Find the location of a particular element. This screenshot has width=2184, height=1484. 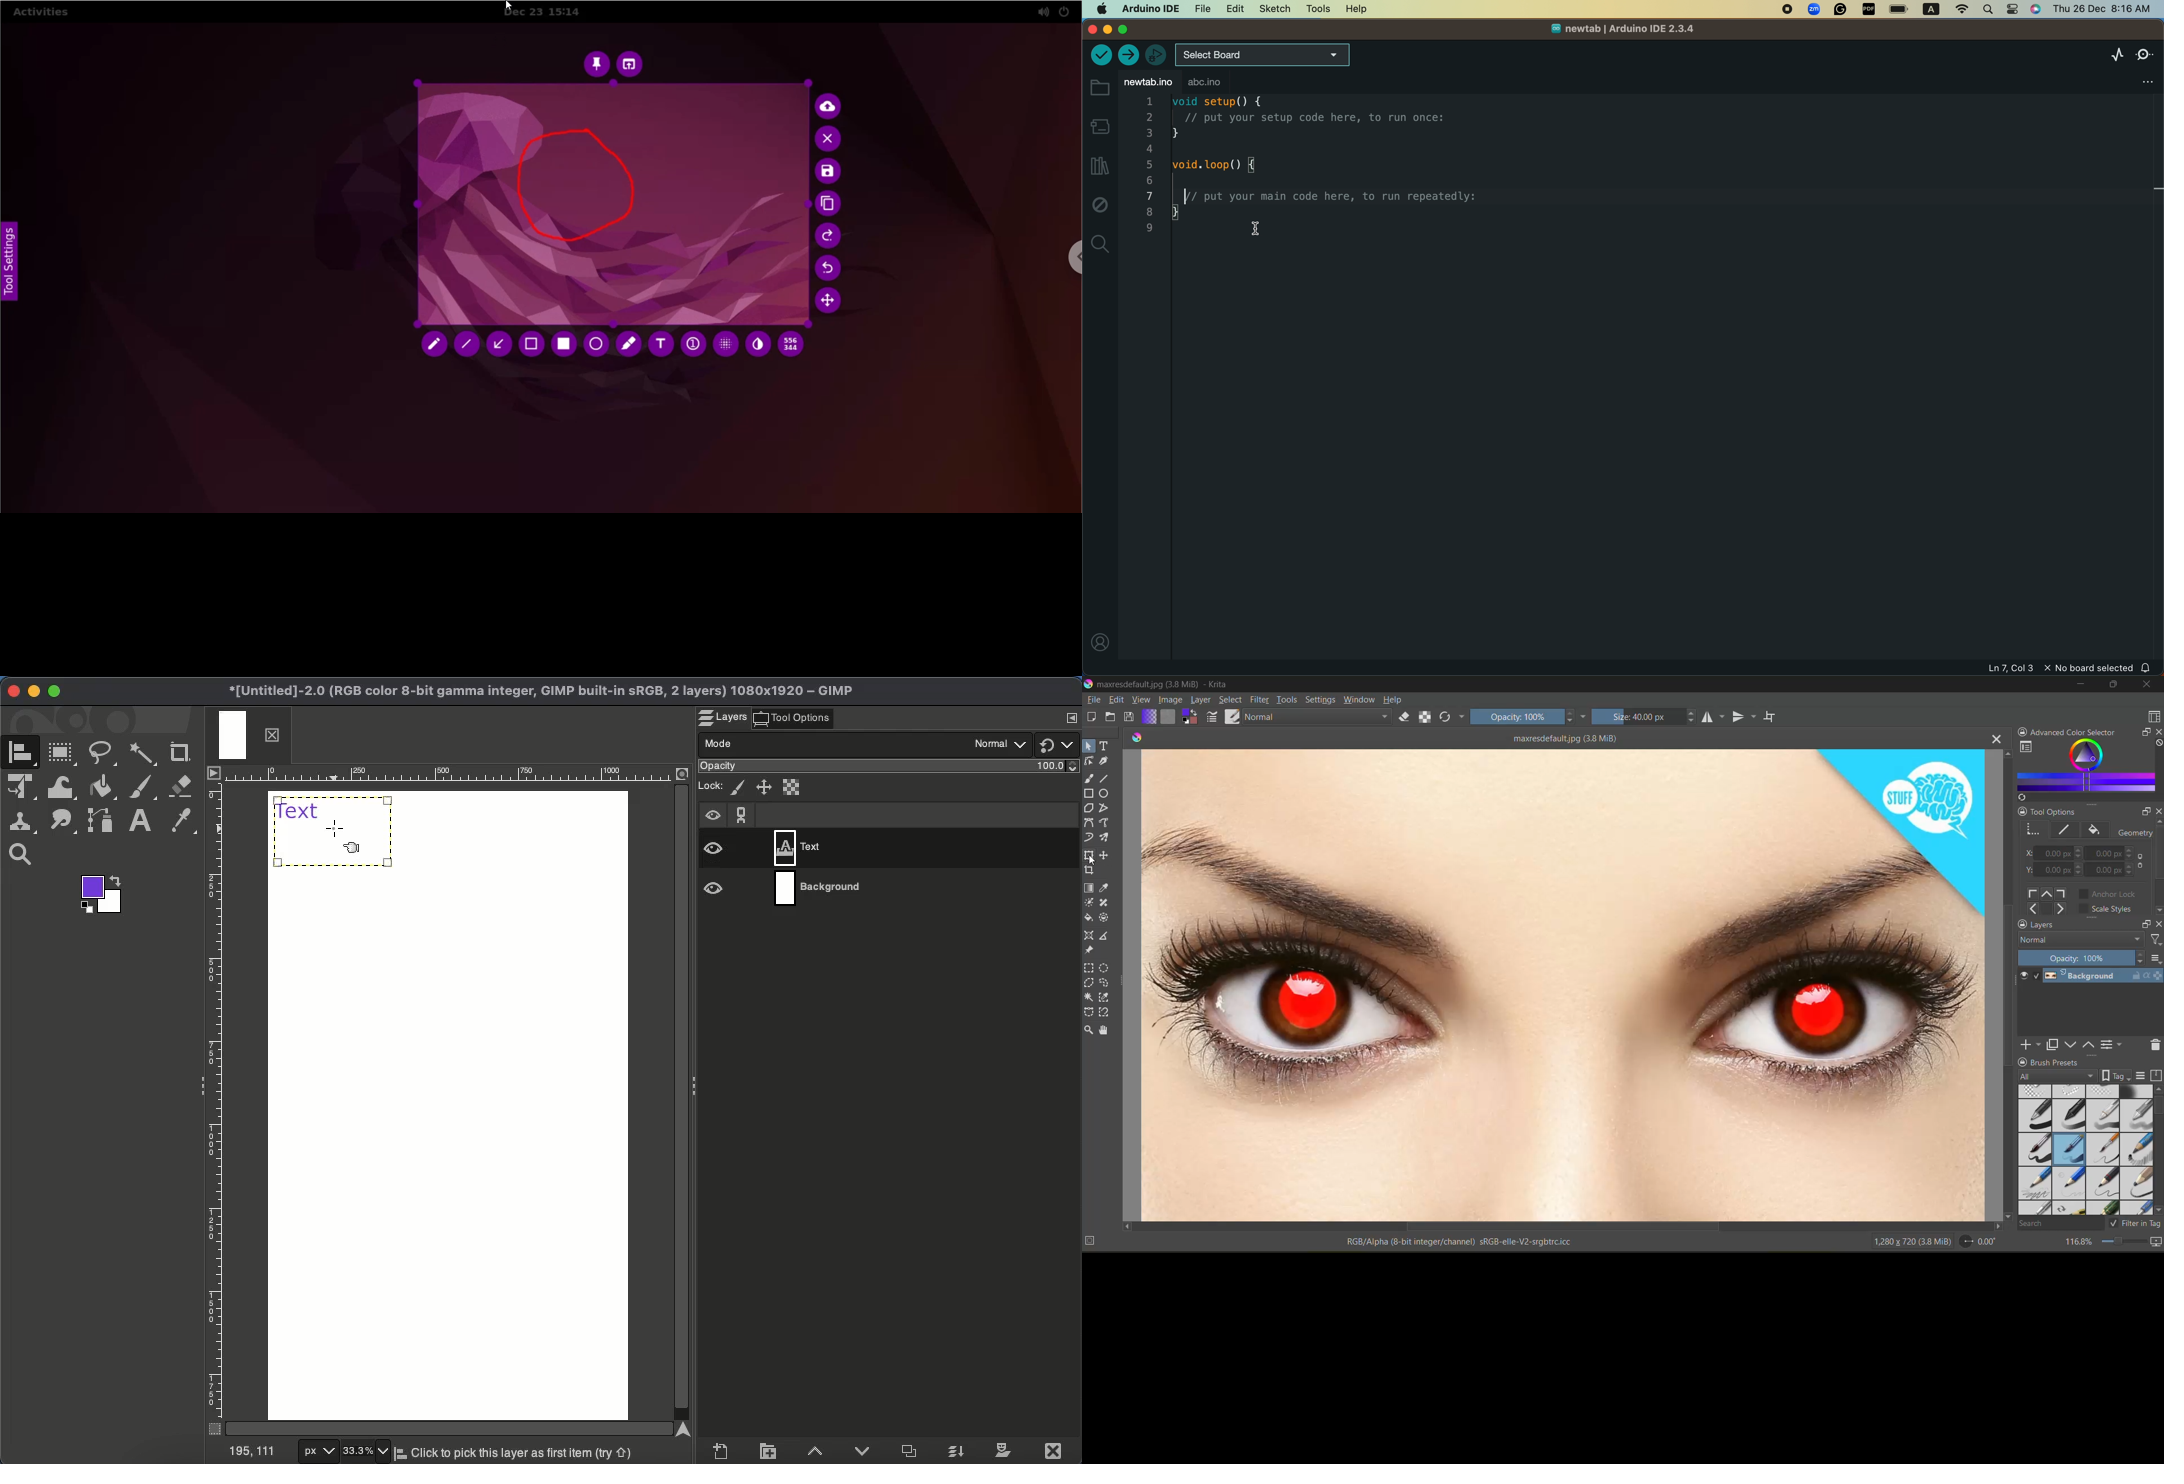

opacity is located at coordinates (2082, 958).